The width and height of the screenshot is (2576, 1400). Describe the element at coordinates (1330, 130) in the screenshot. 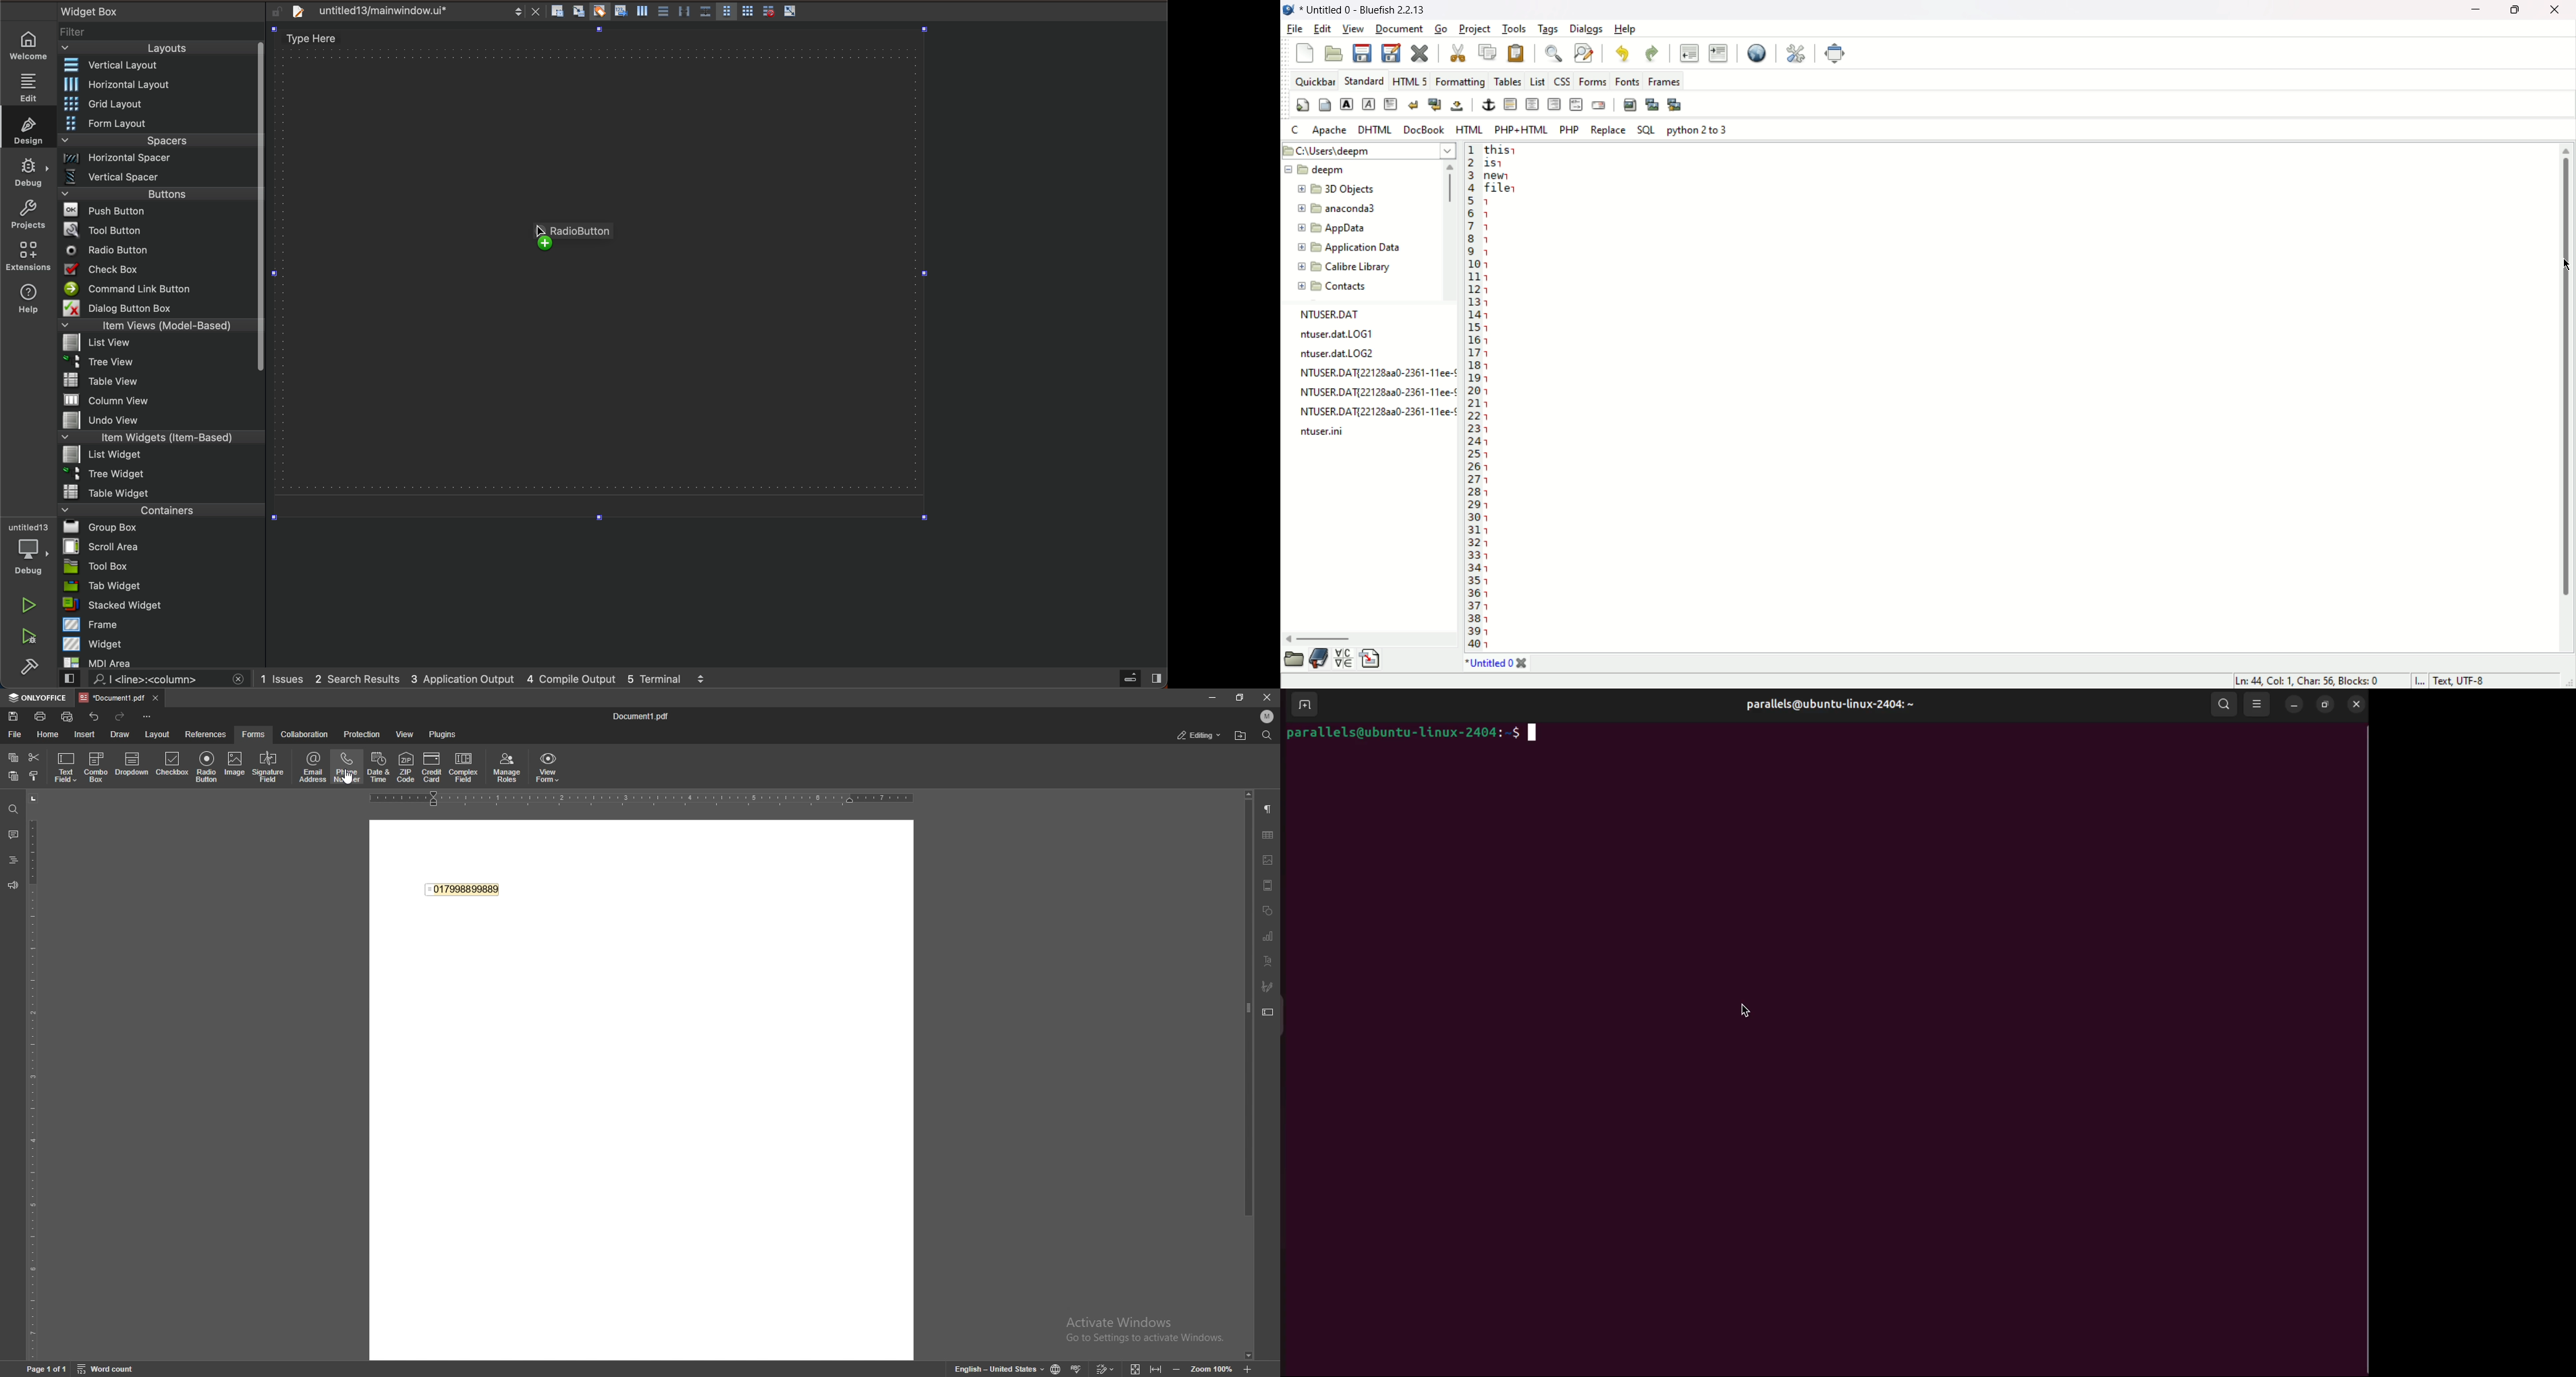

I see `Apache` at that location.